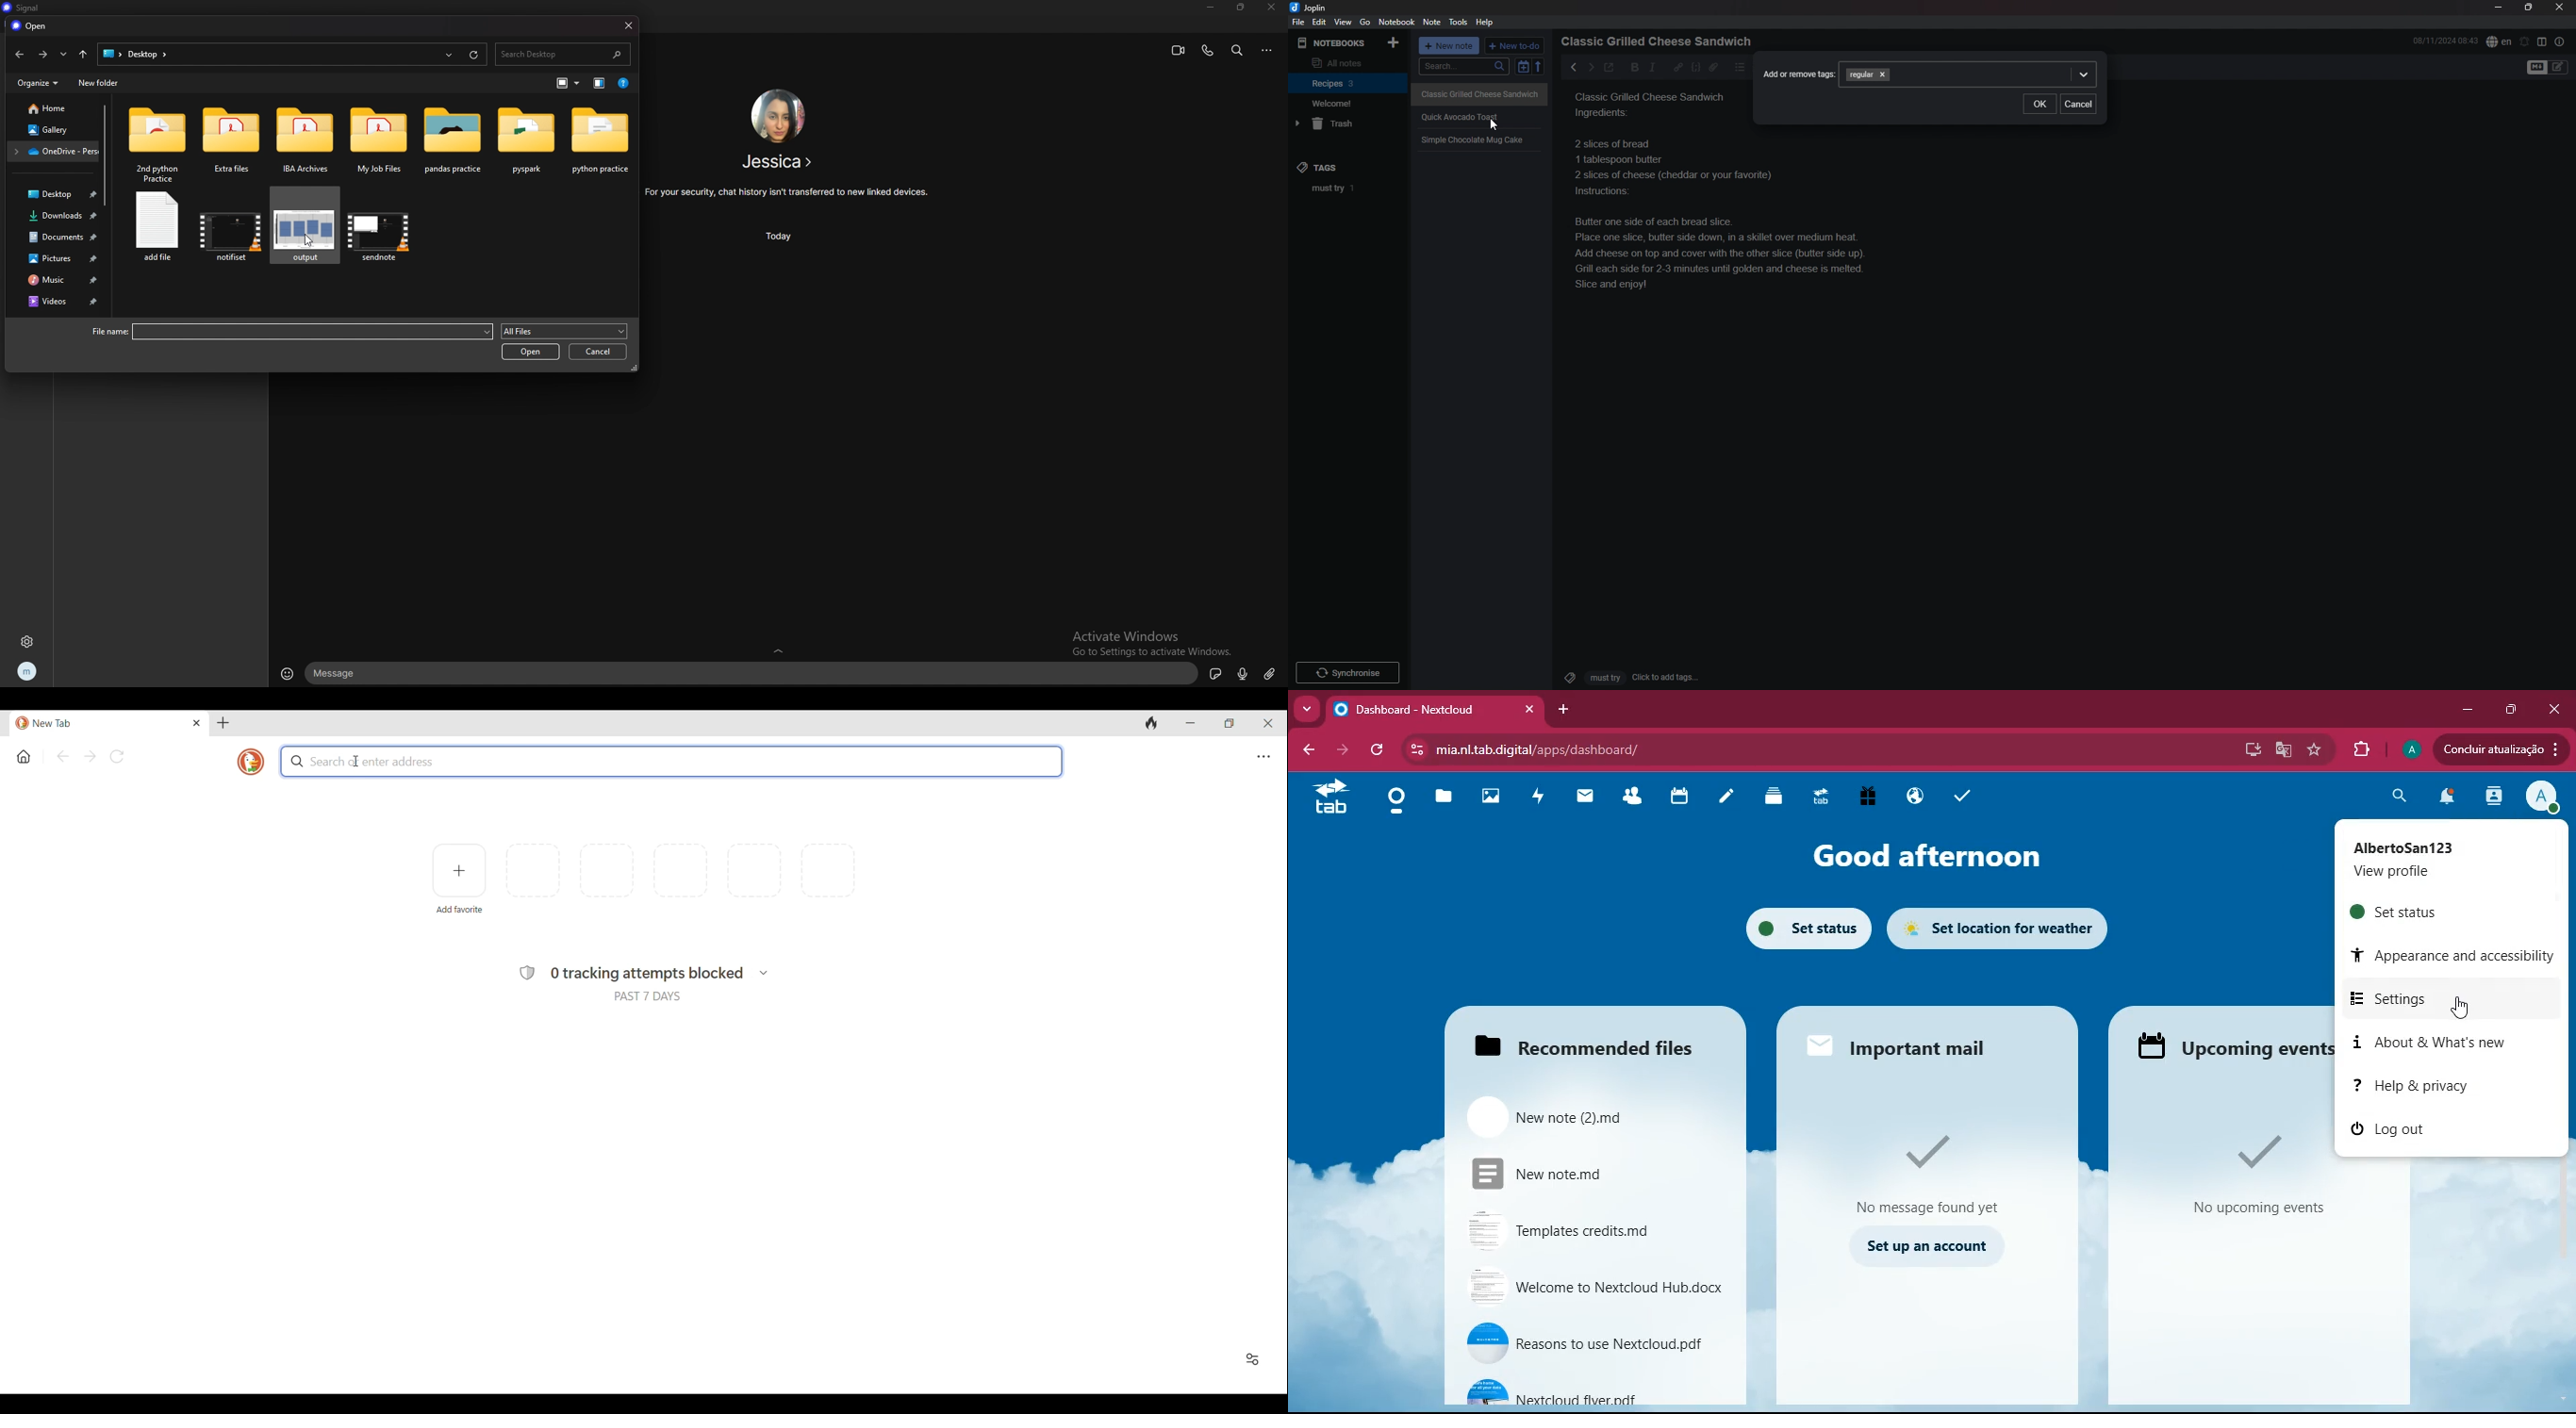  Describe the element at coordinates (30, 27) in the screenshot. I see `open` at that location.